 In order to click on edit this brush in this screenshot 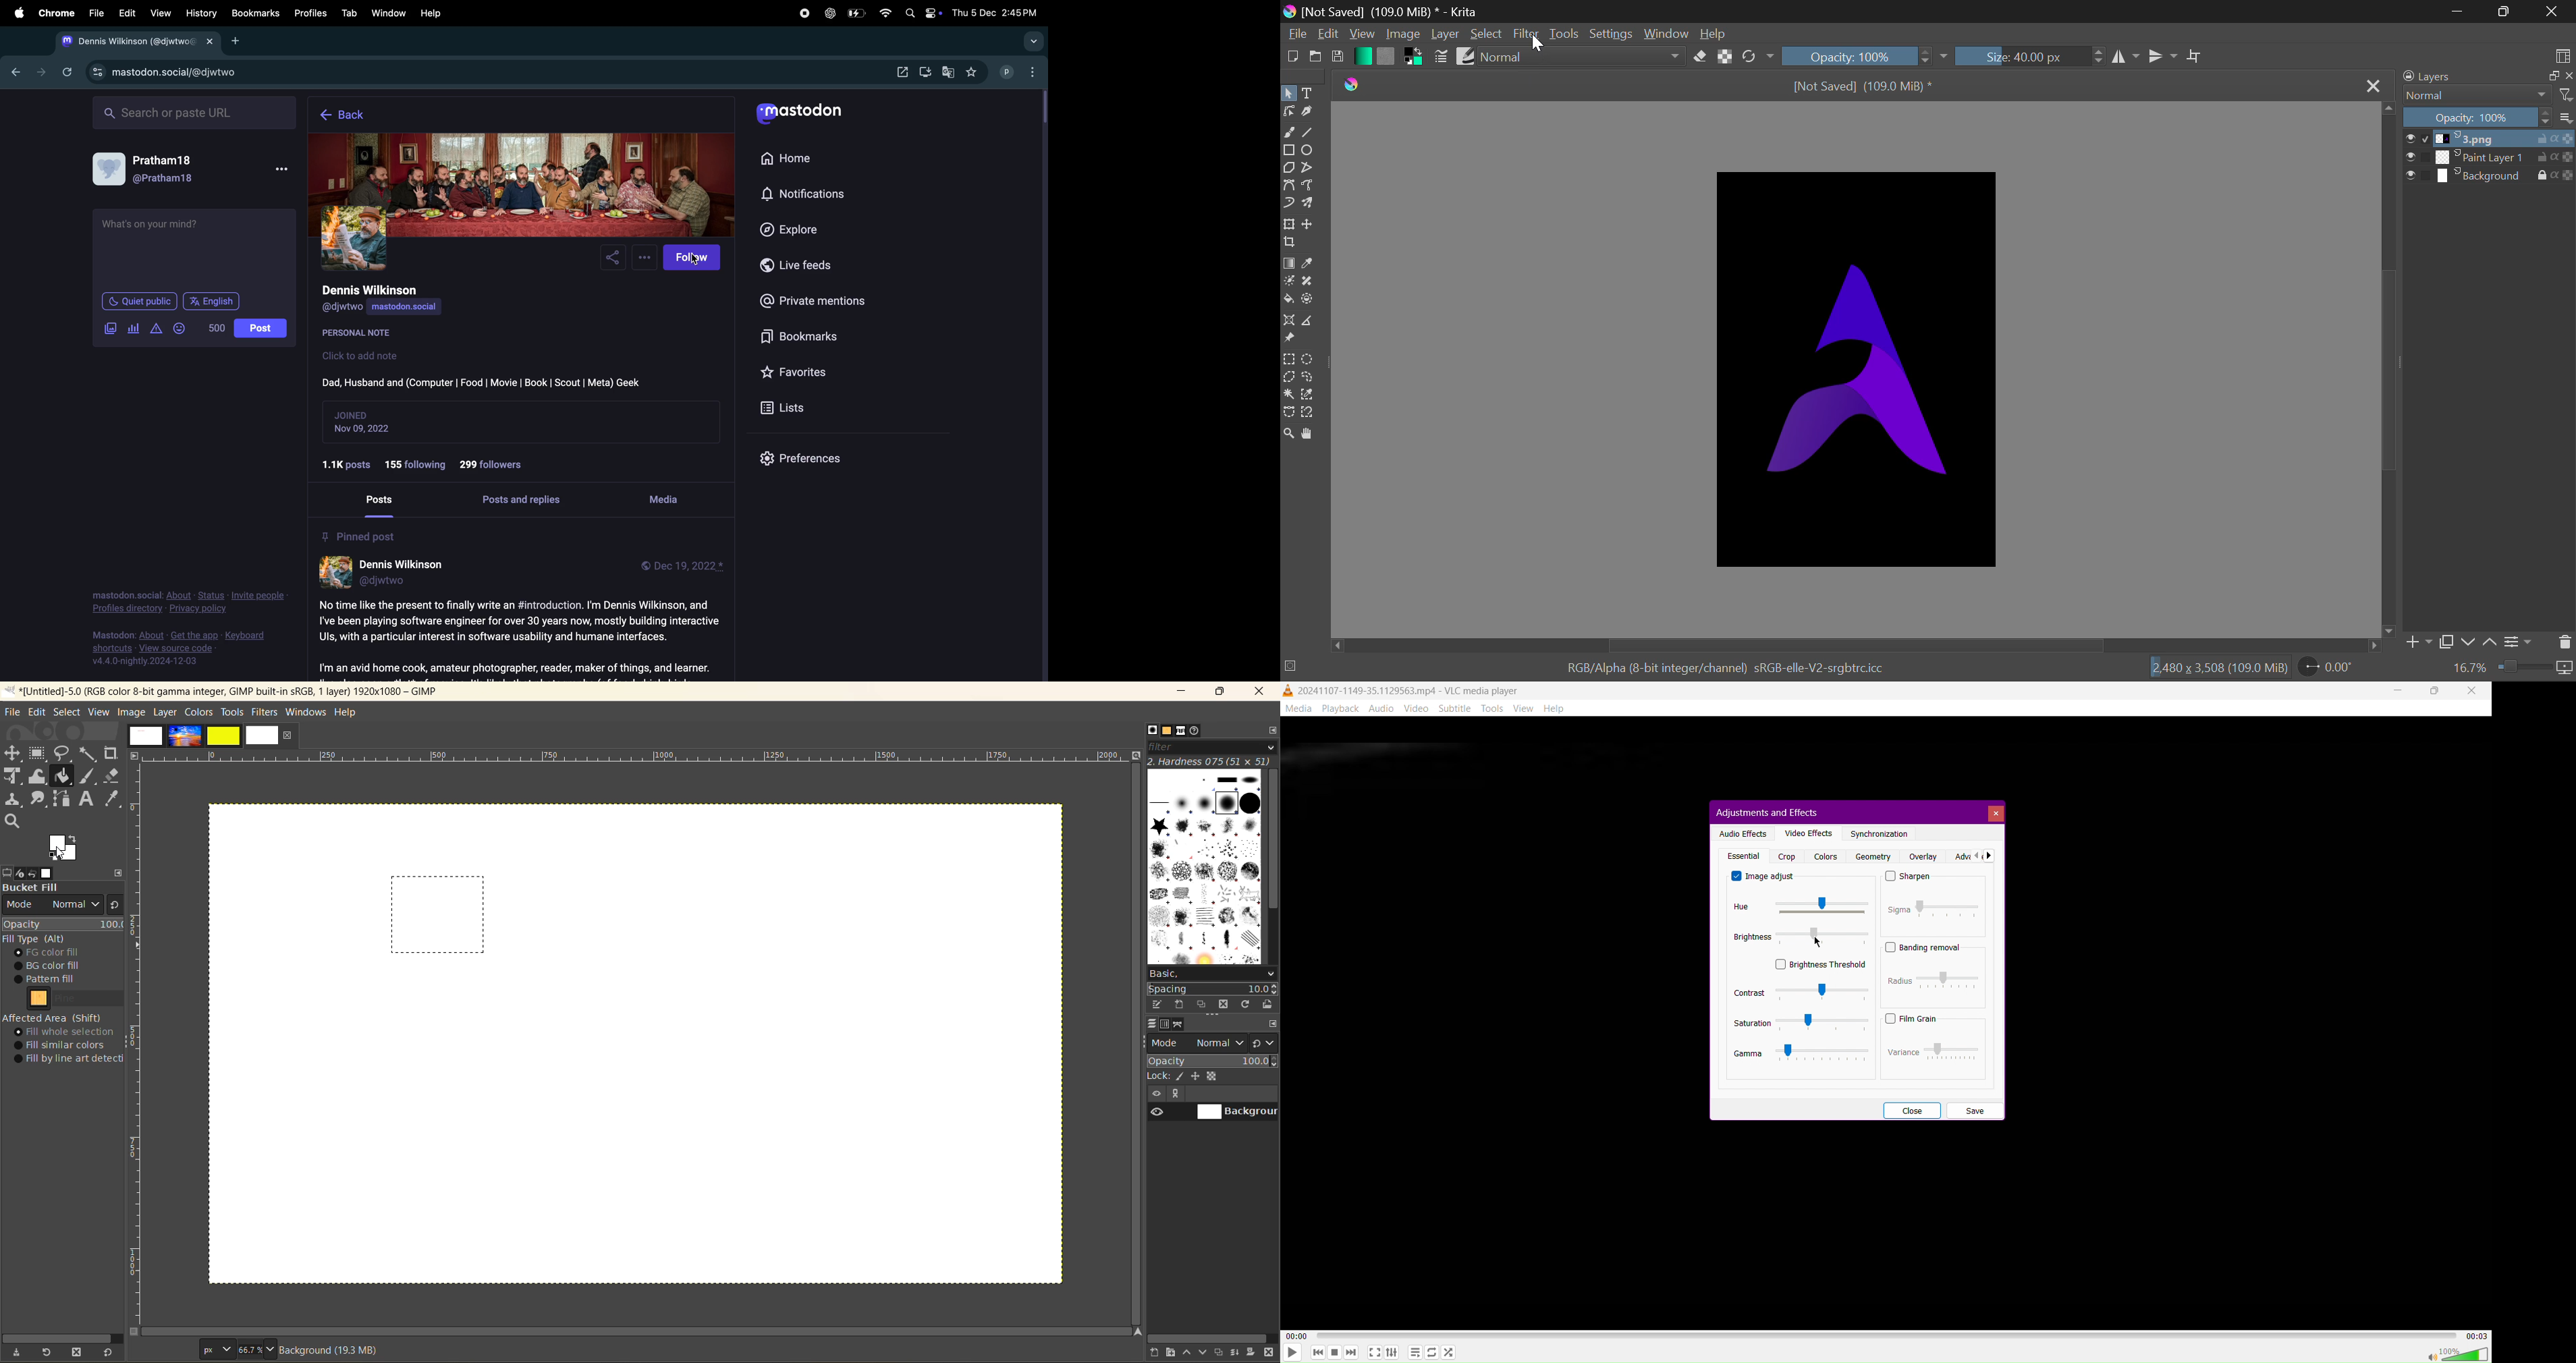, I will do `click(1159, 1006)`.